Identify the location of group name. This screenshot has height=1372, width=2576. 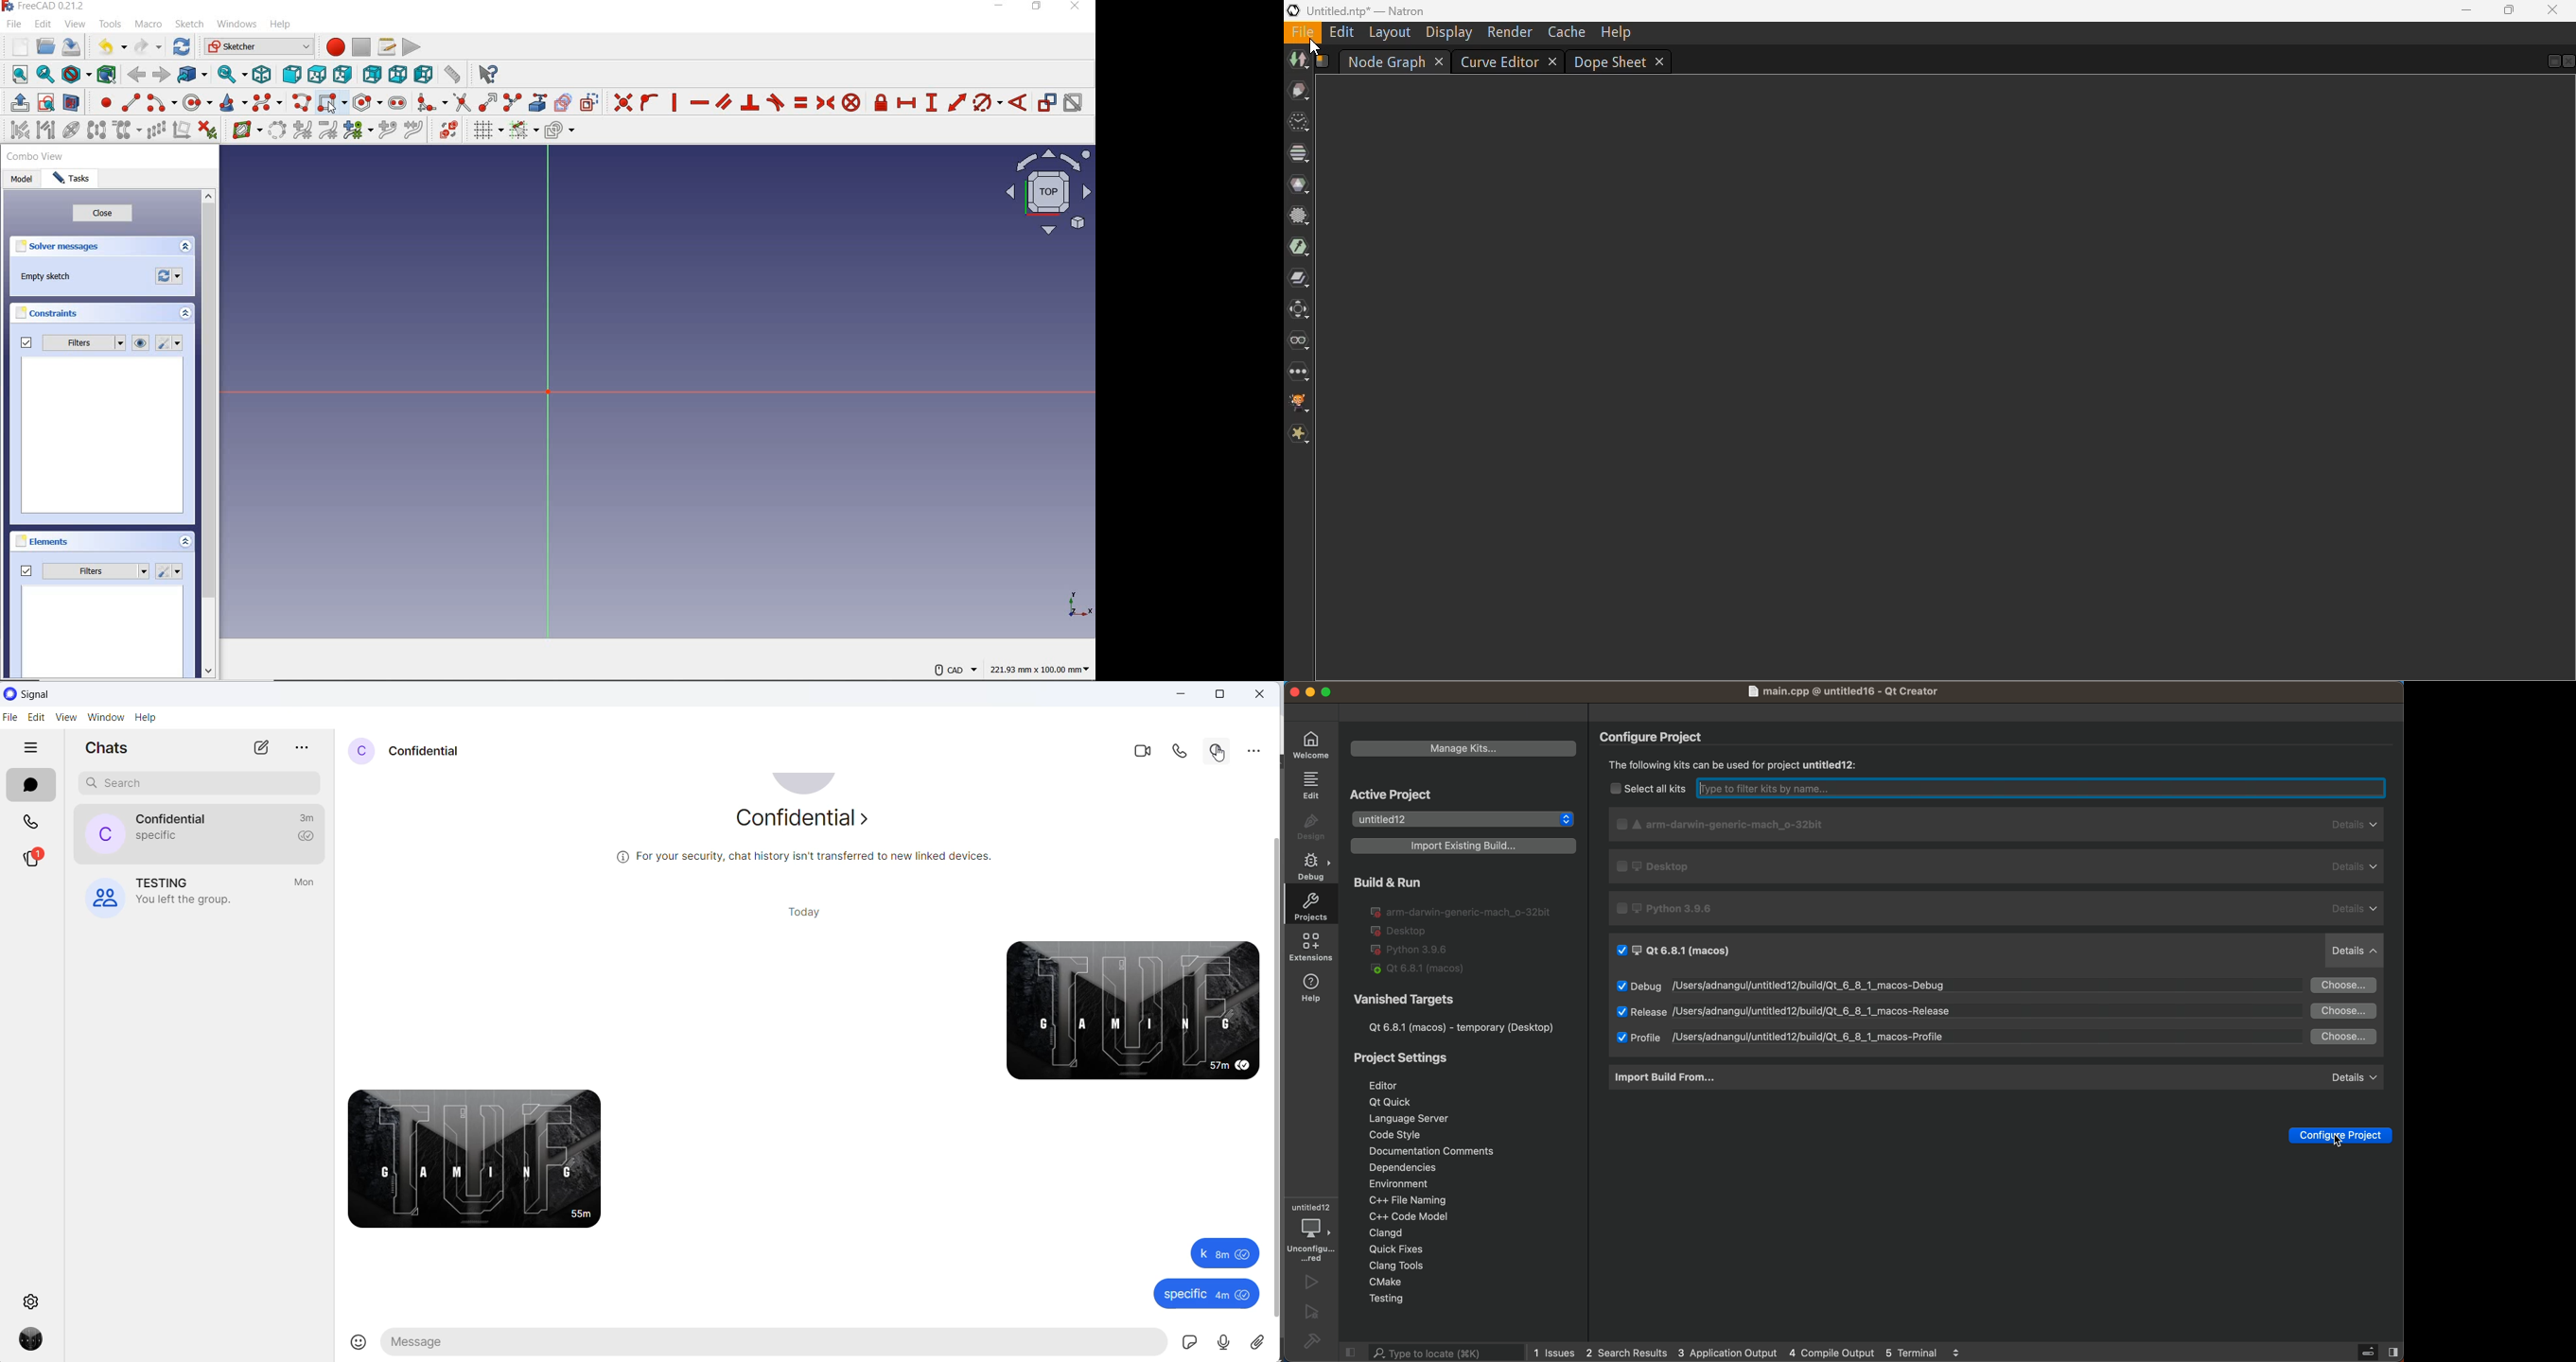
(164, 882).